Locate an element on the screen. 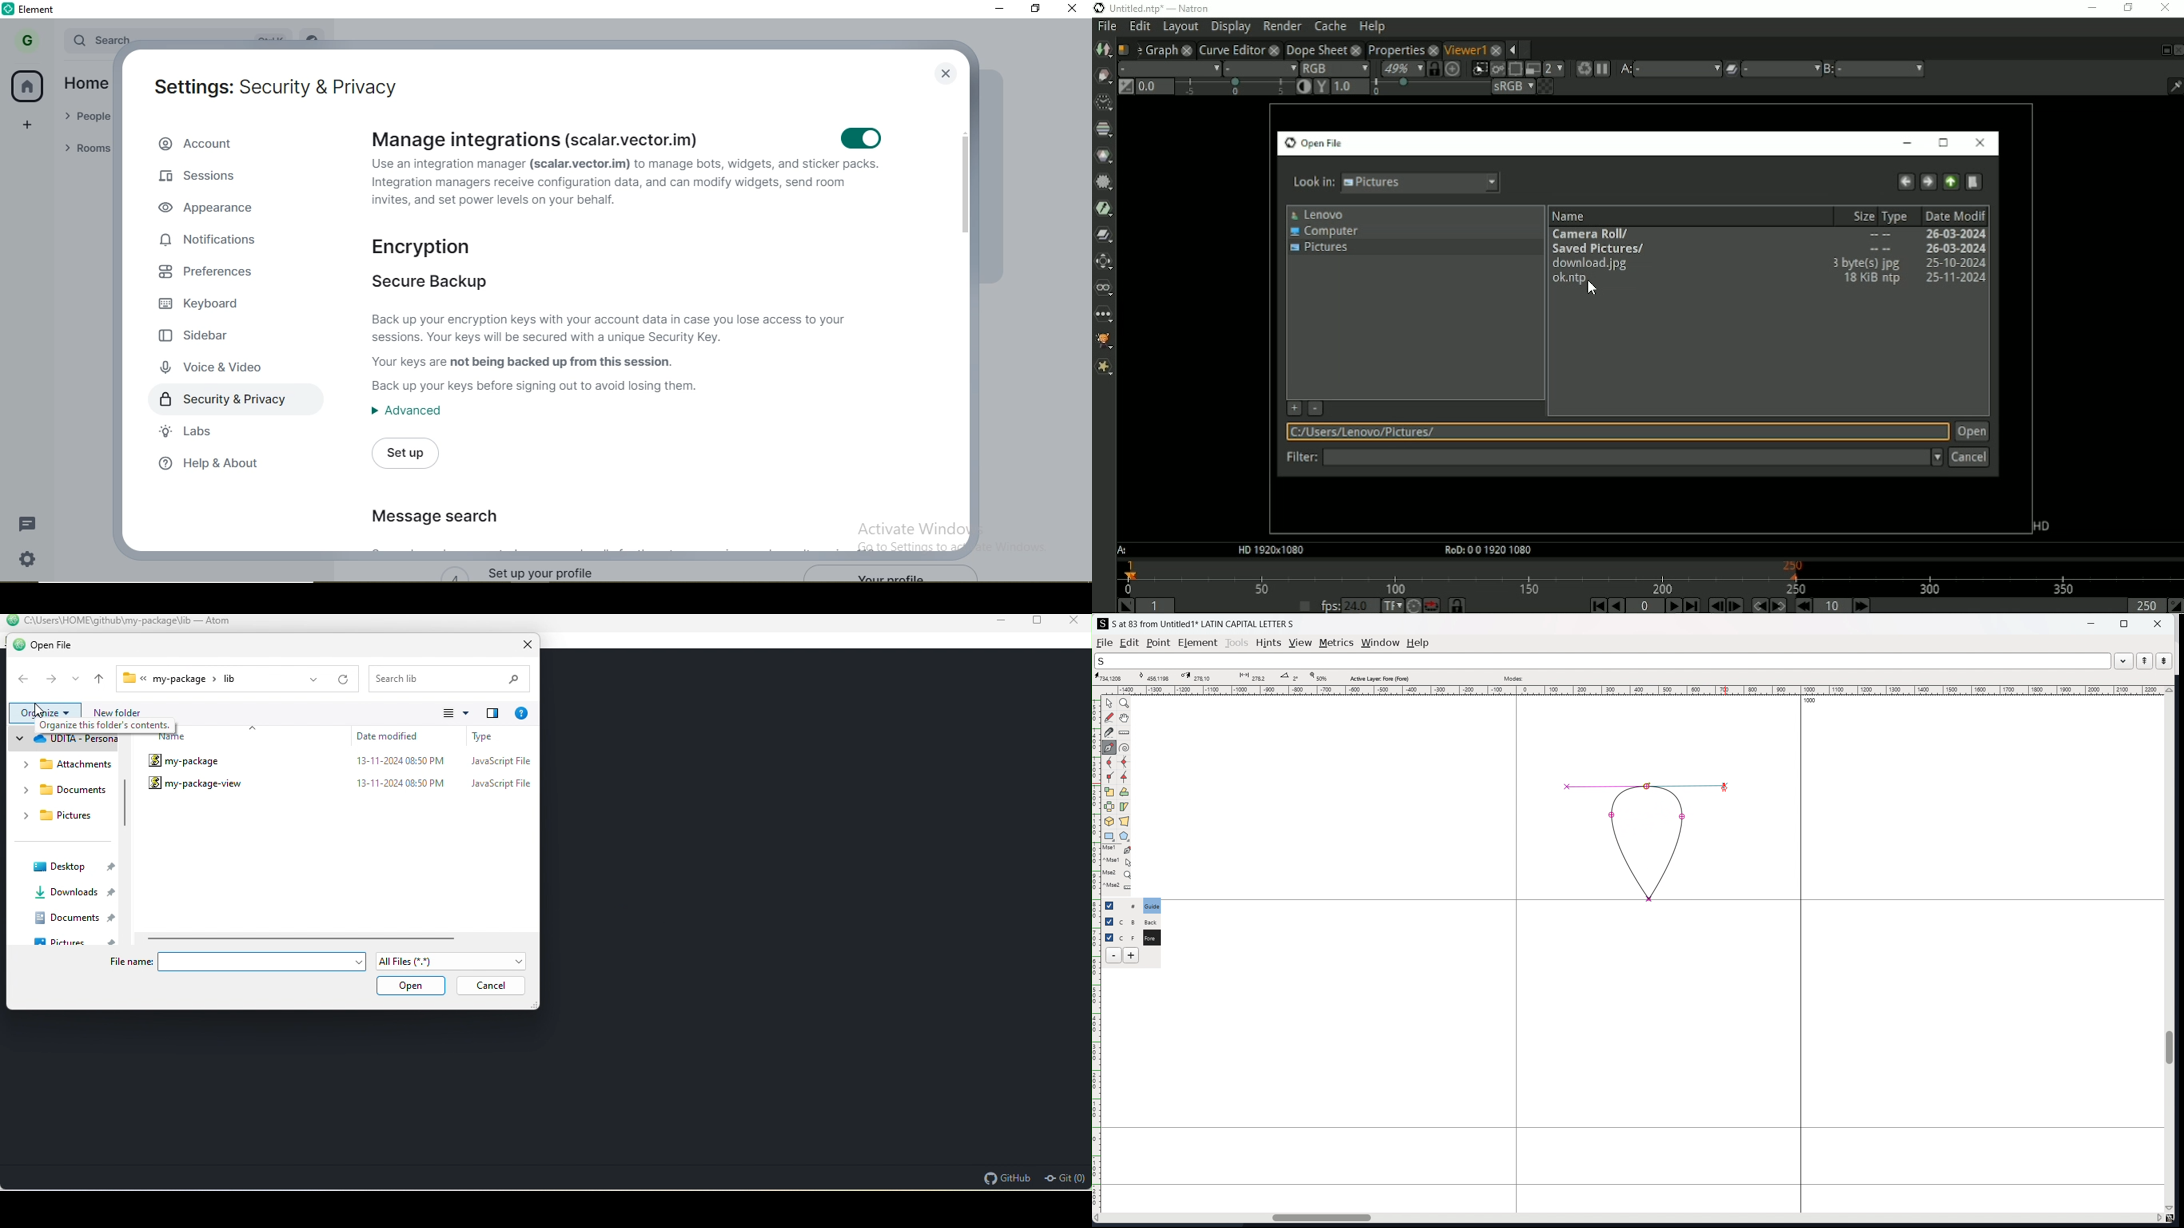  - Atom is located at coordinates (213, 620).